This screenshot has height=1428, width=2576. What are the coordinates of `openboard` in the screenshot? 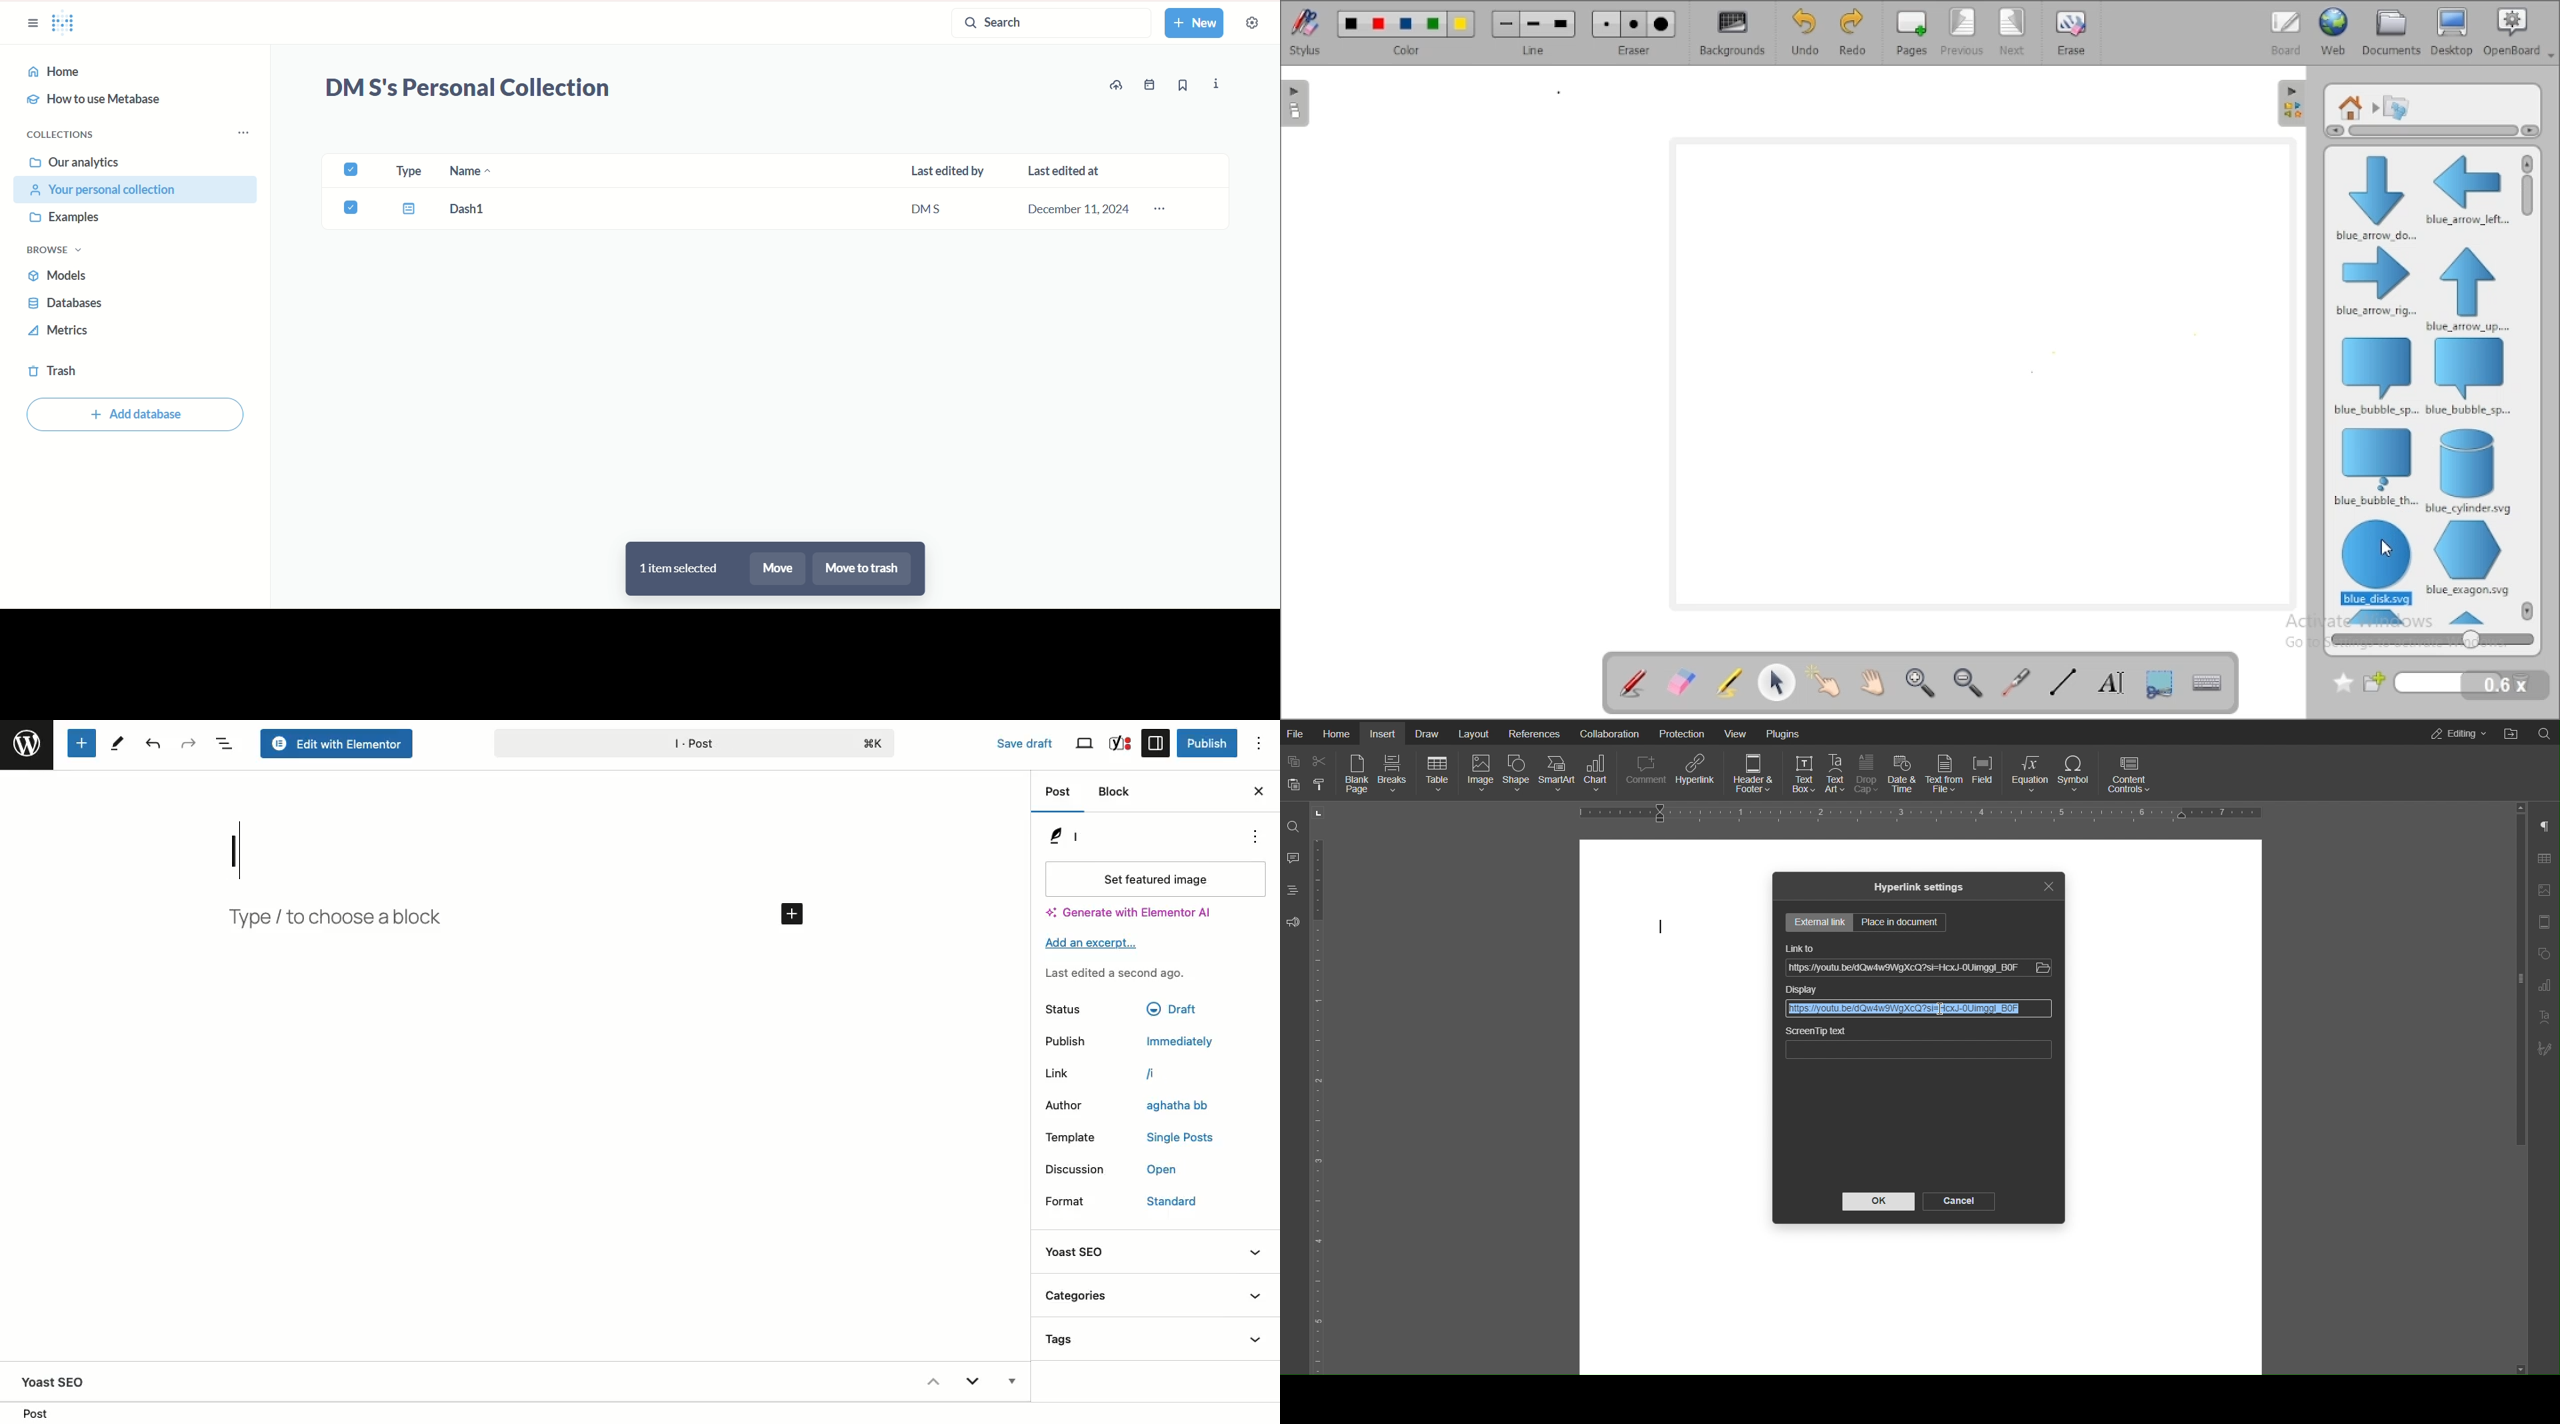 It's located at (2519, 32).